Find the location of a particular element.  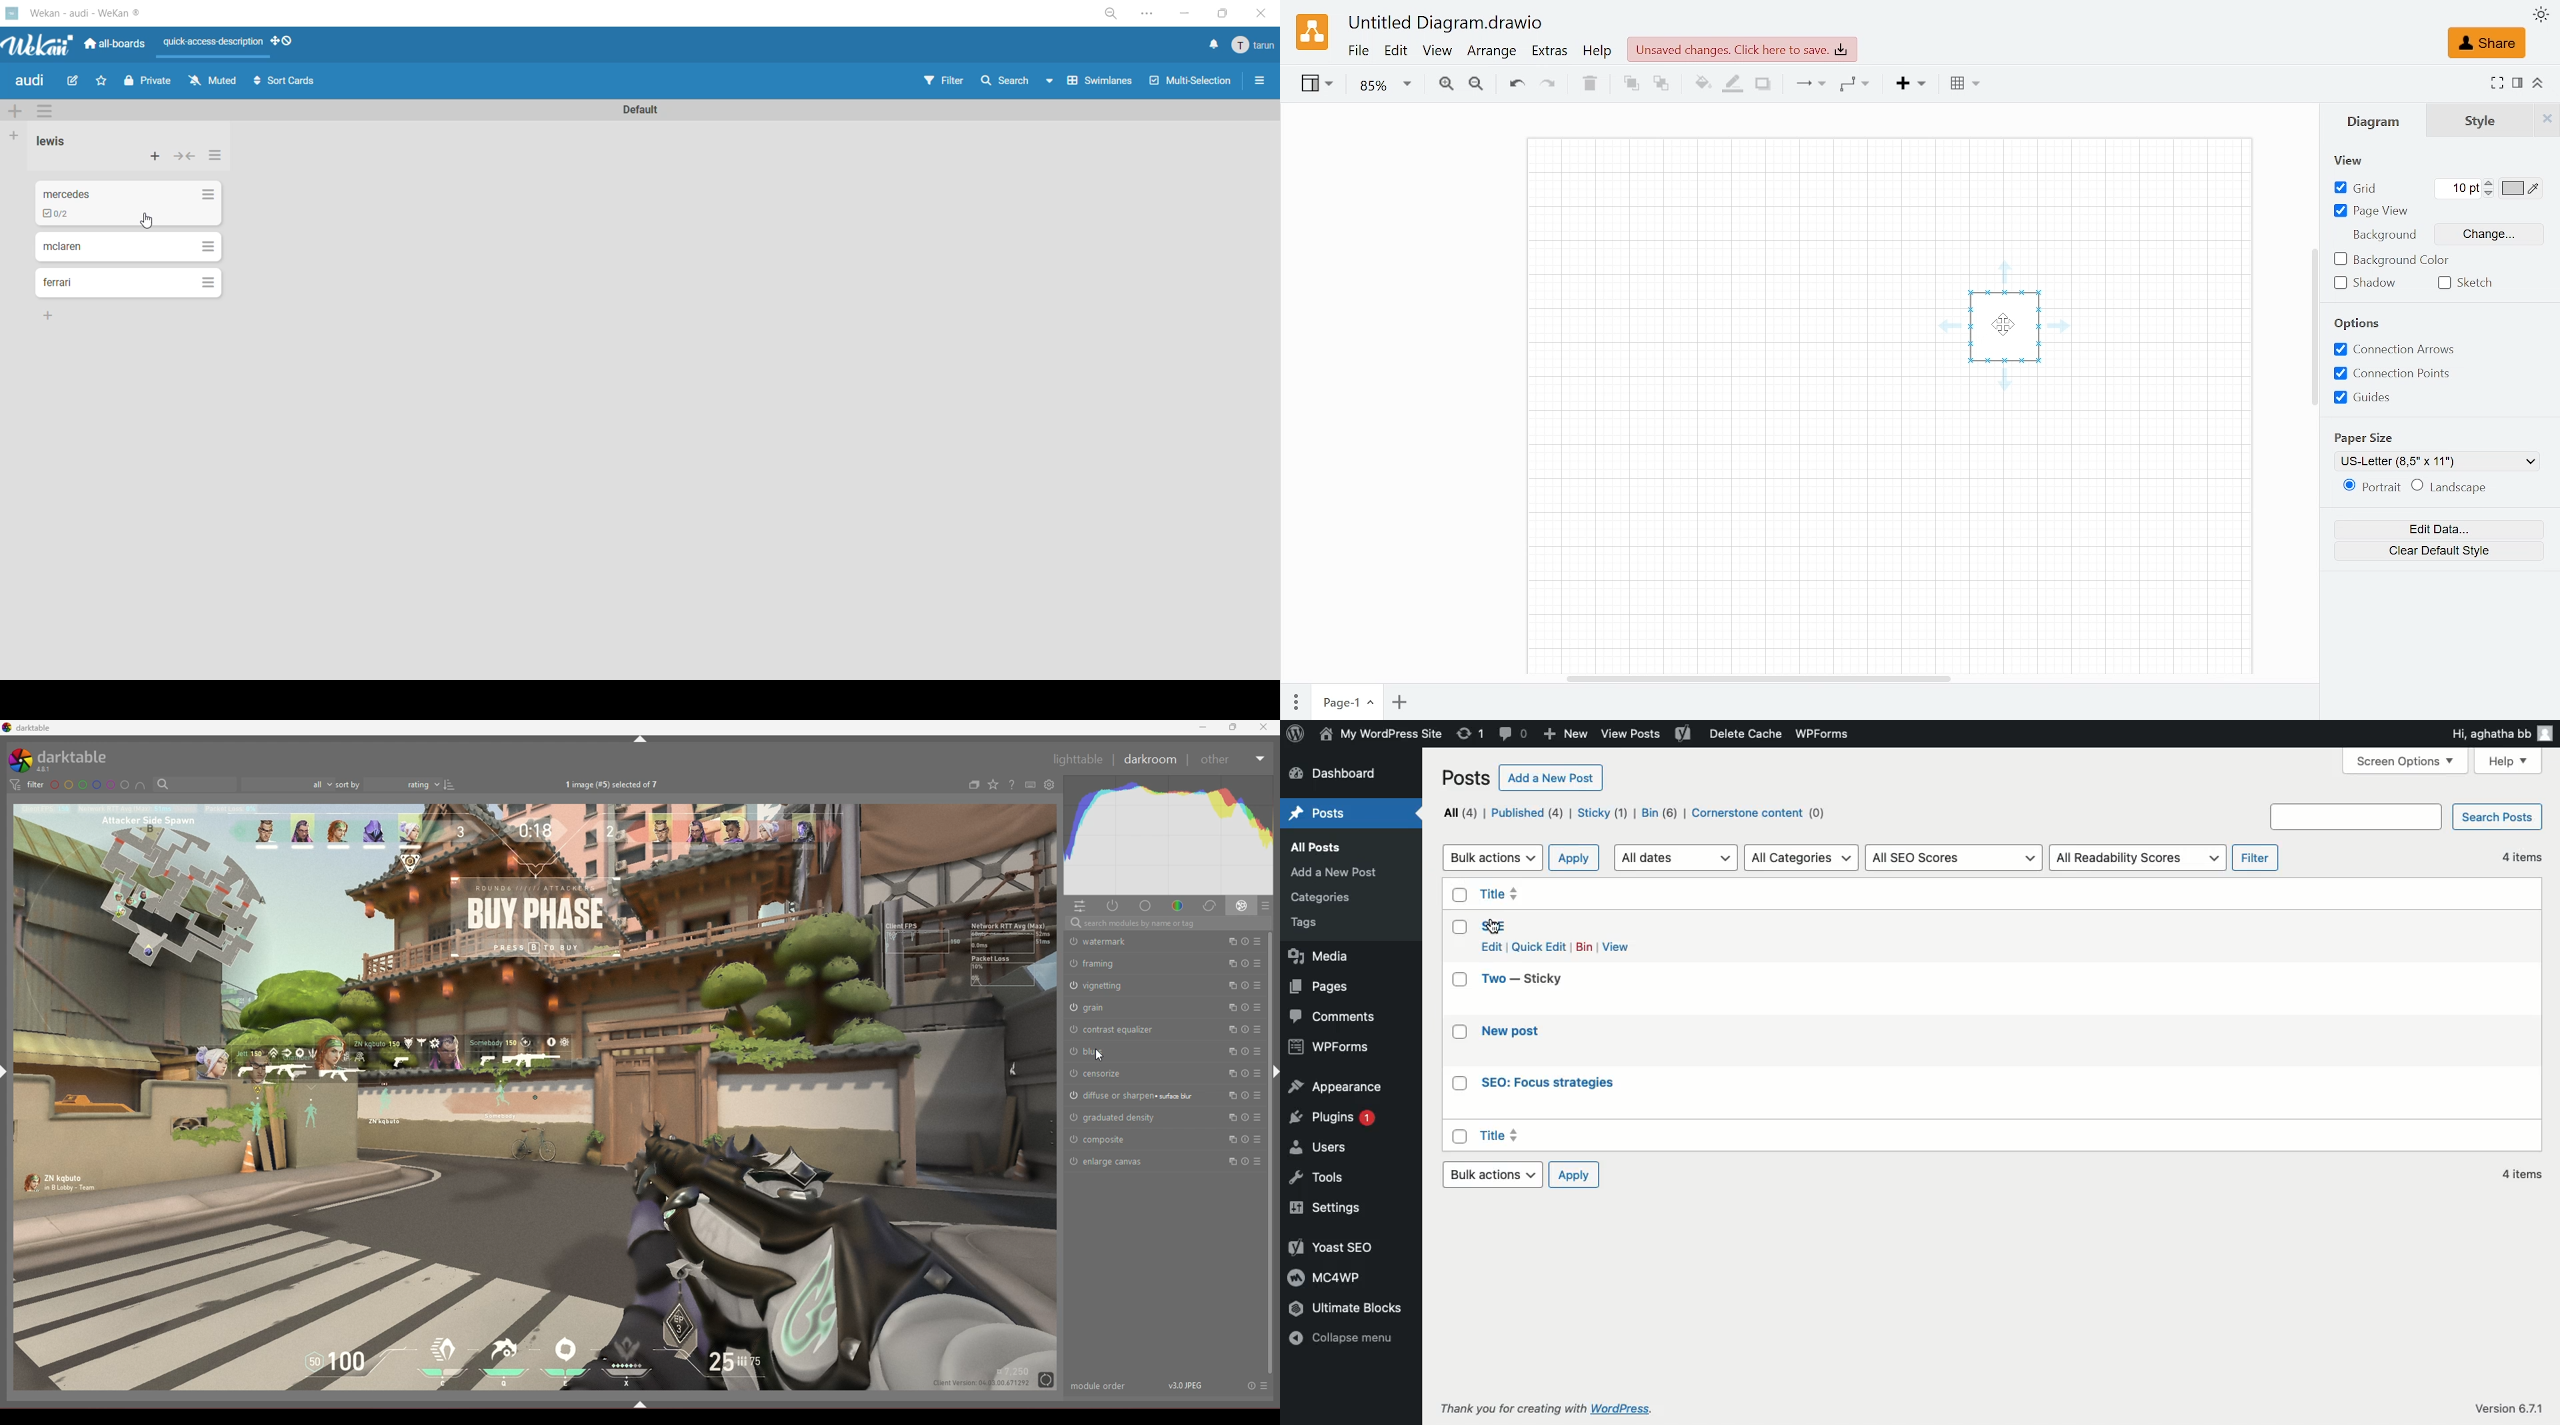

Media is located at coordinates (1324, 954).